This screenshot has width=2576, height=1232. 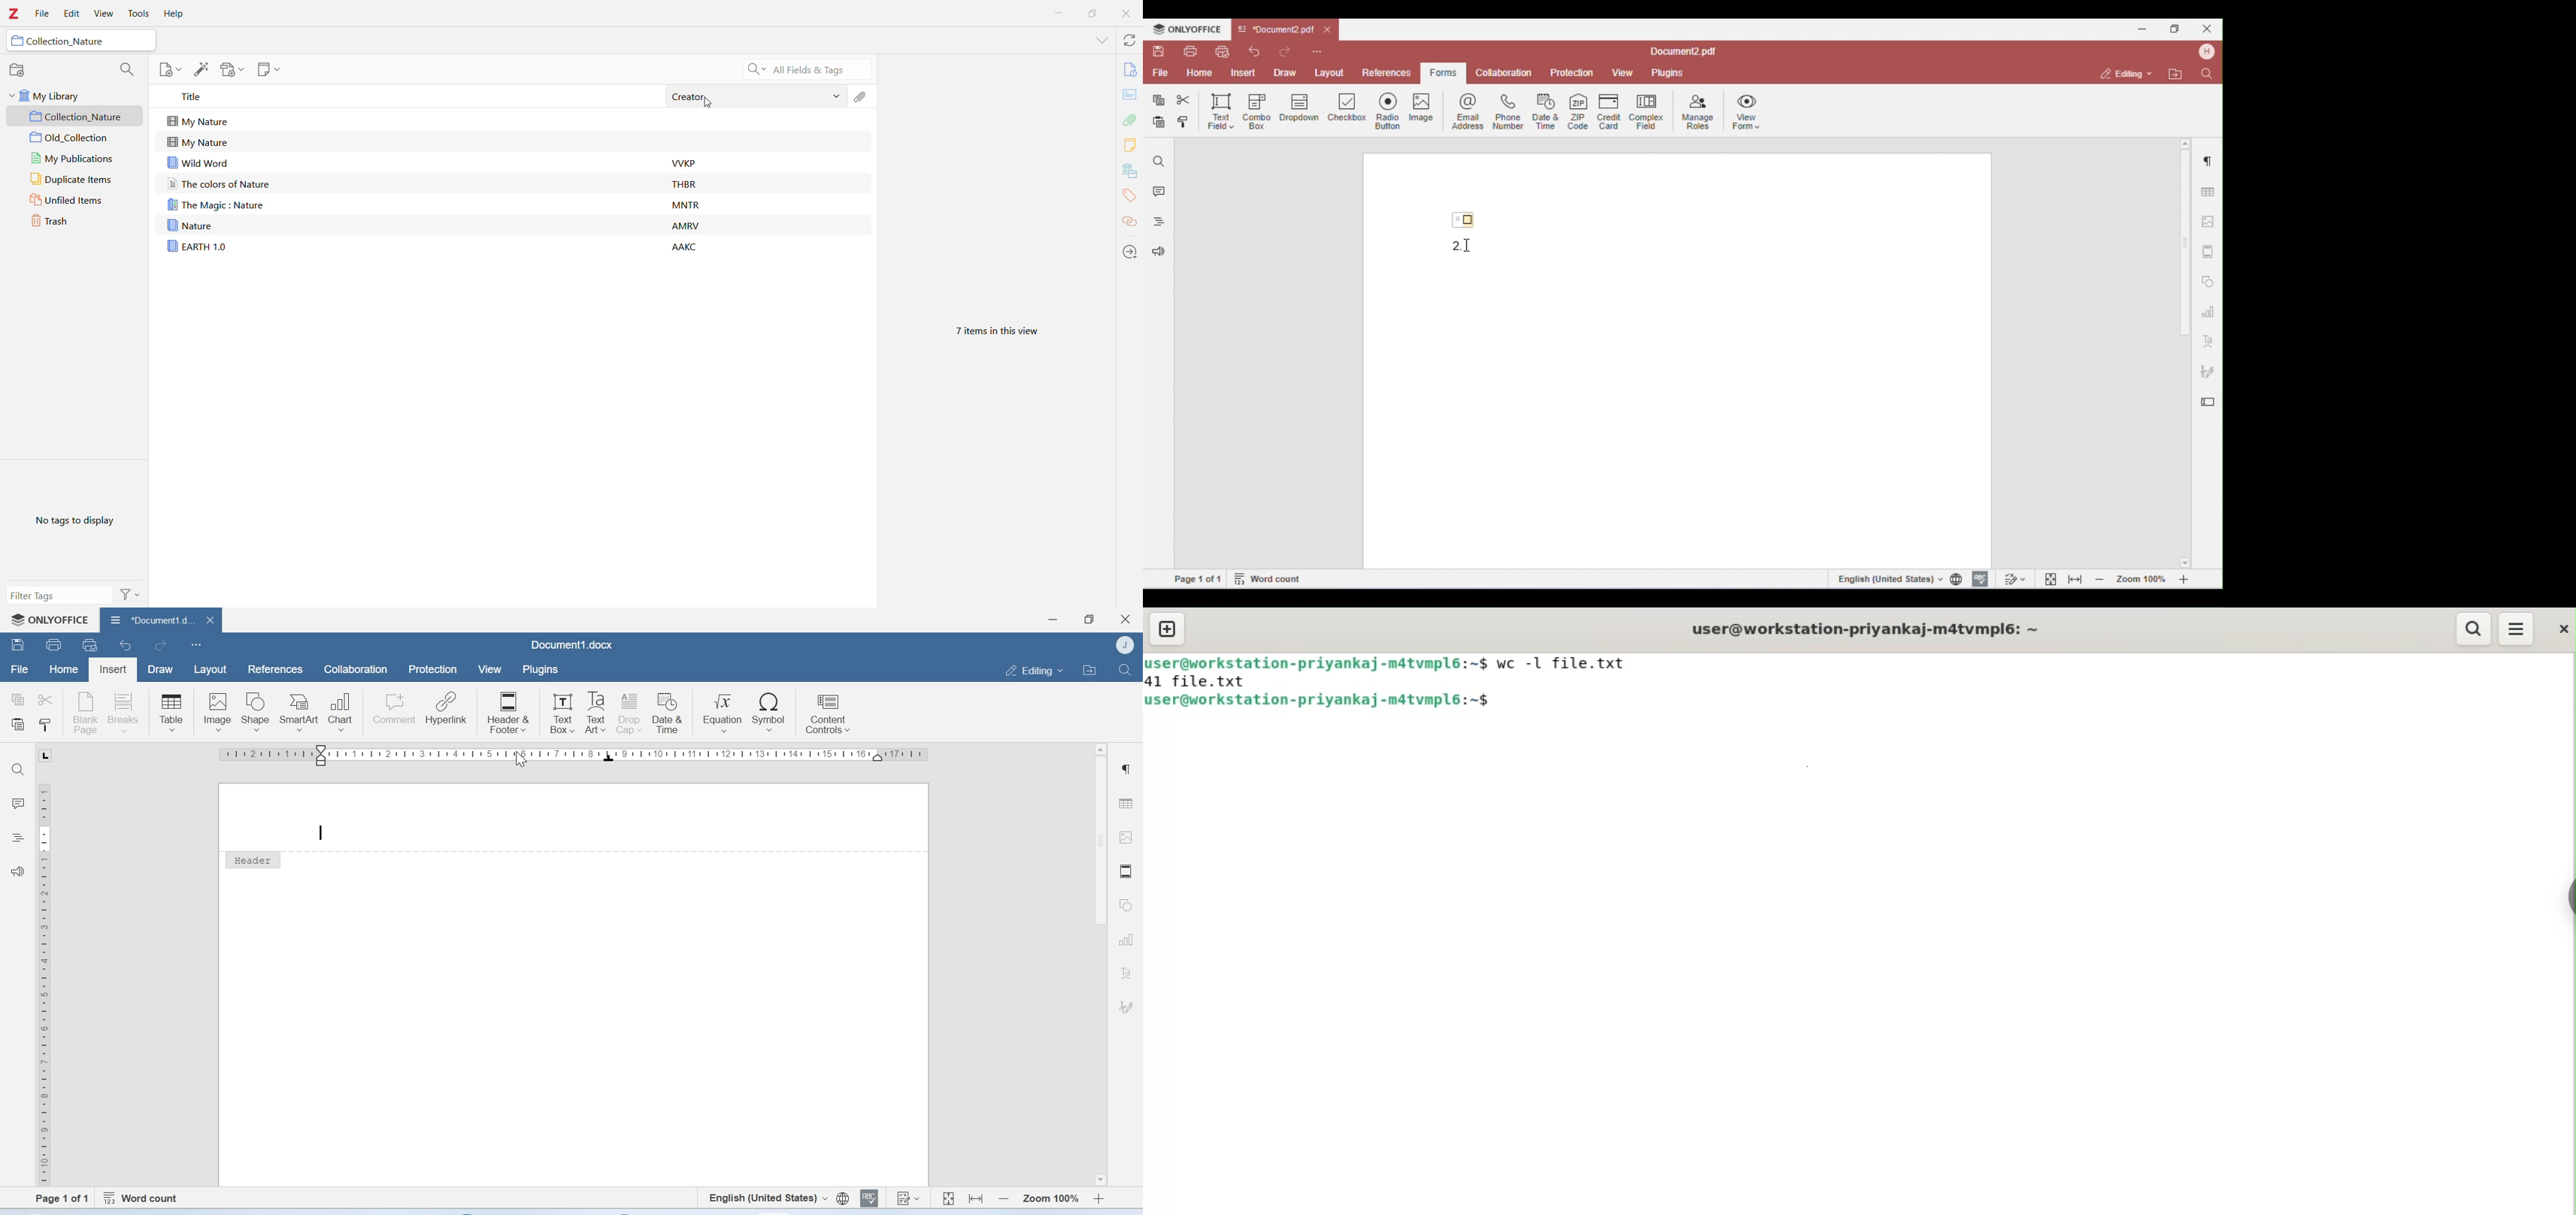 What do you see at coordinates (20, 700) in the screenshot?
I see `copy` at bounding box center [20, 700].